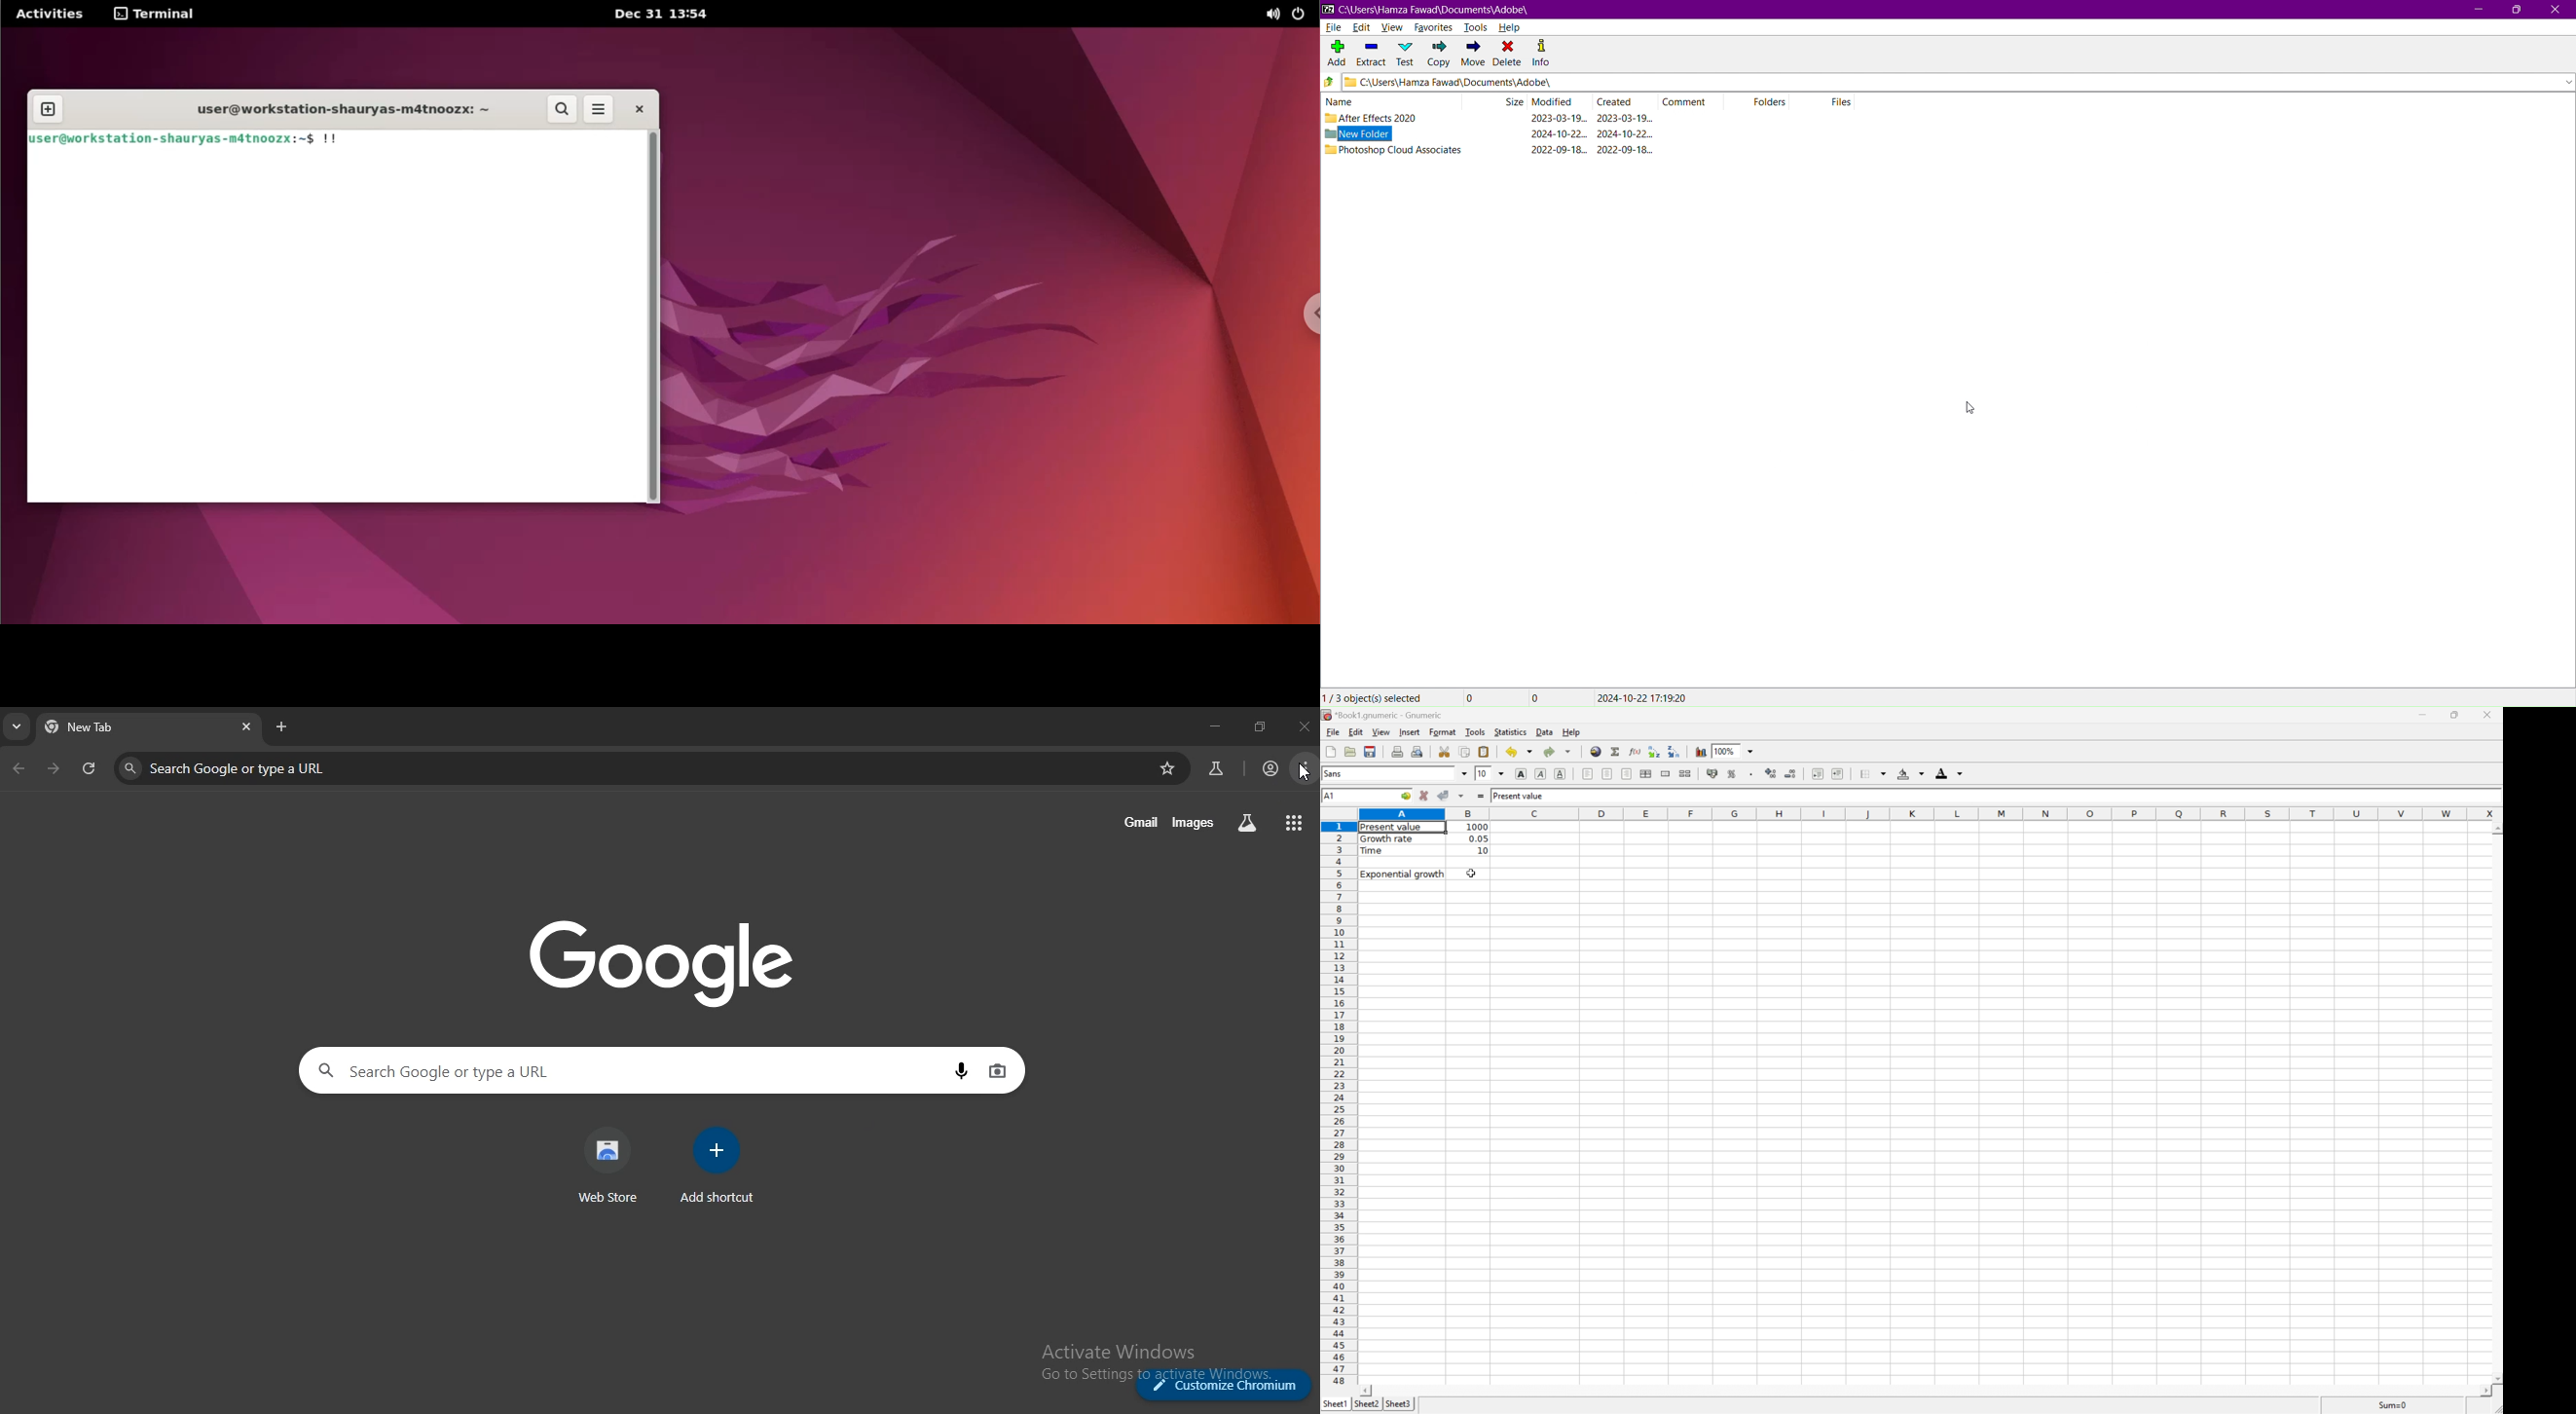  Describe the element at coordinates (1733, 775) in the screenshot. I see `Format the selection as percentage` at that location.